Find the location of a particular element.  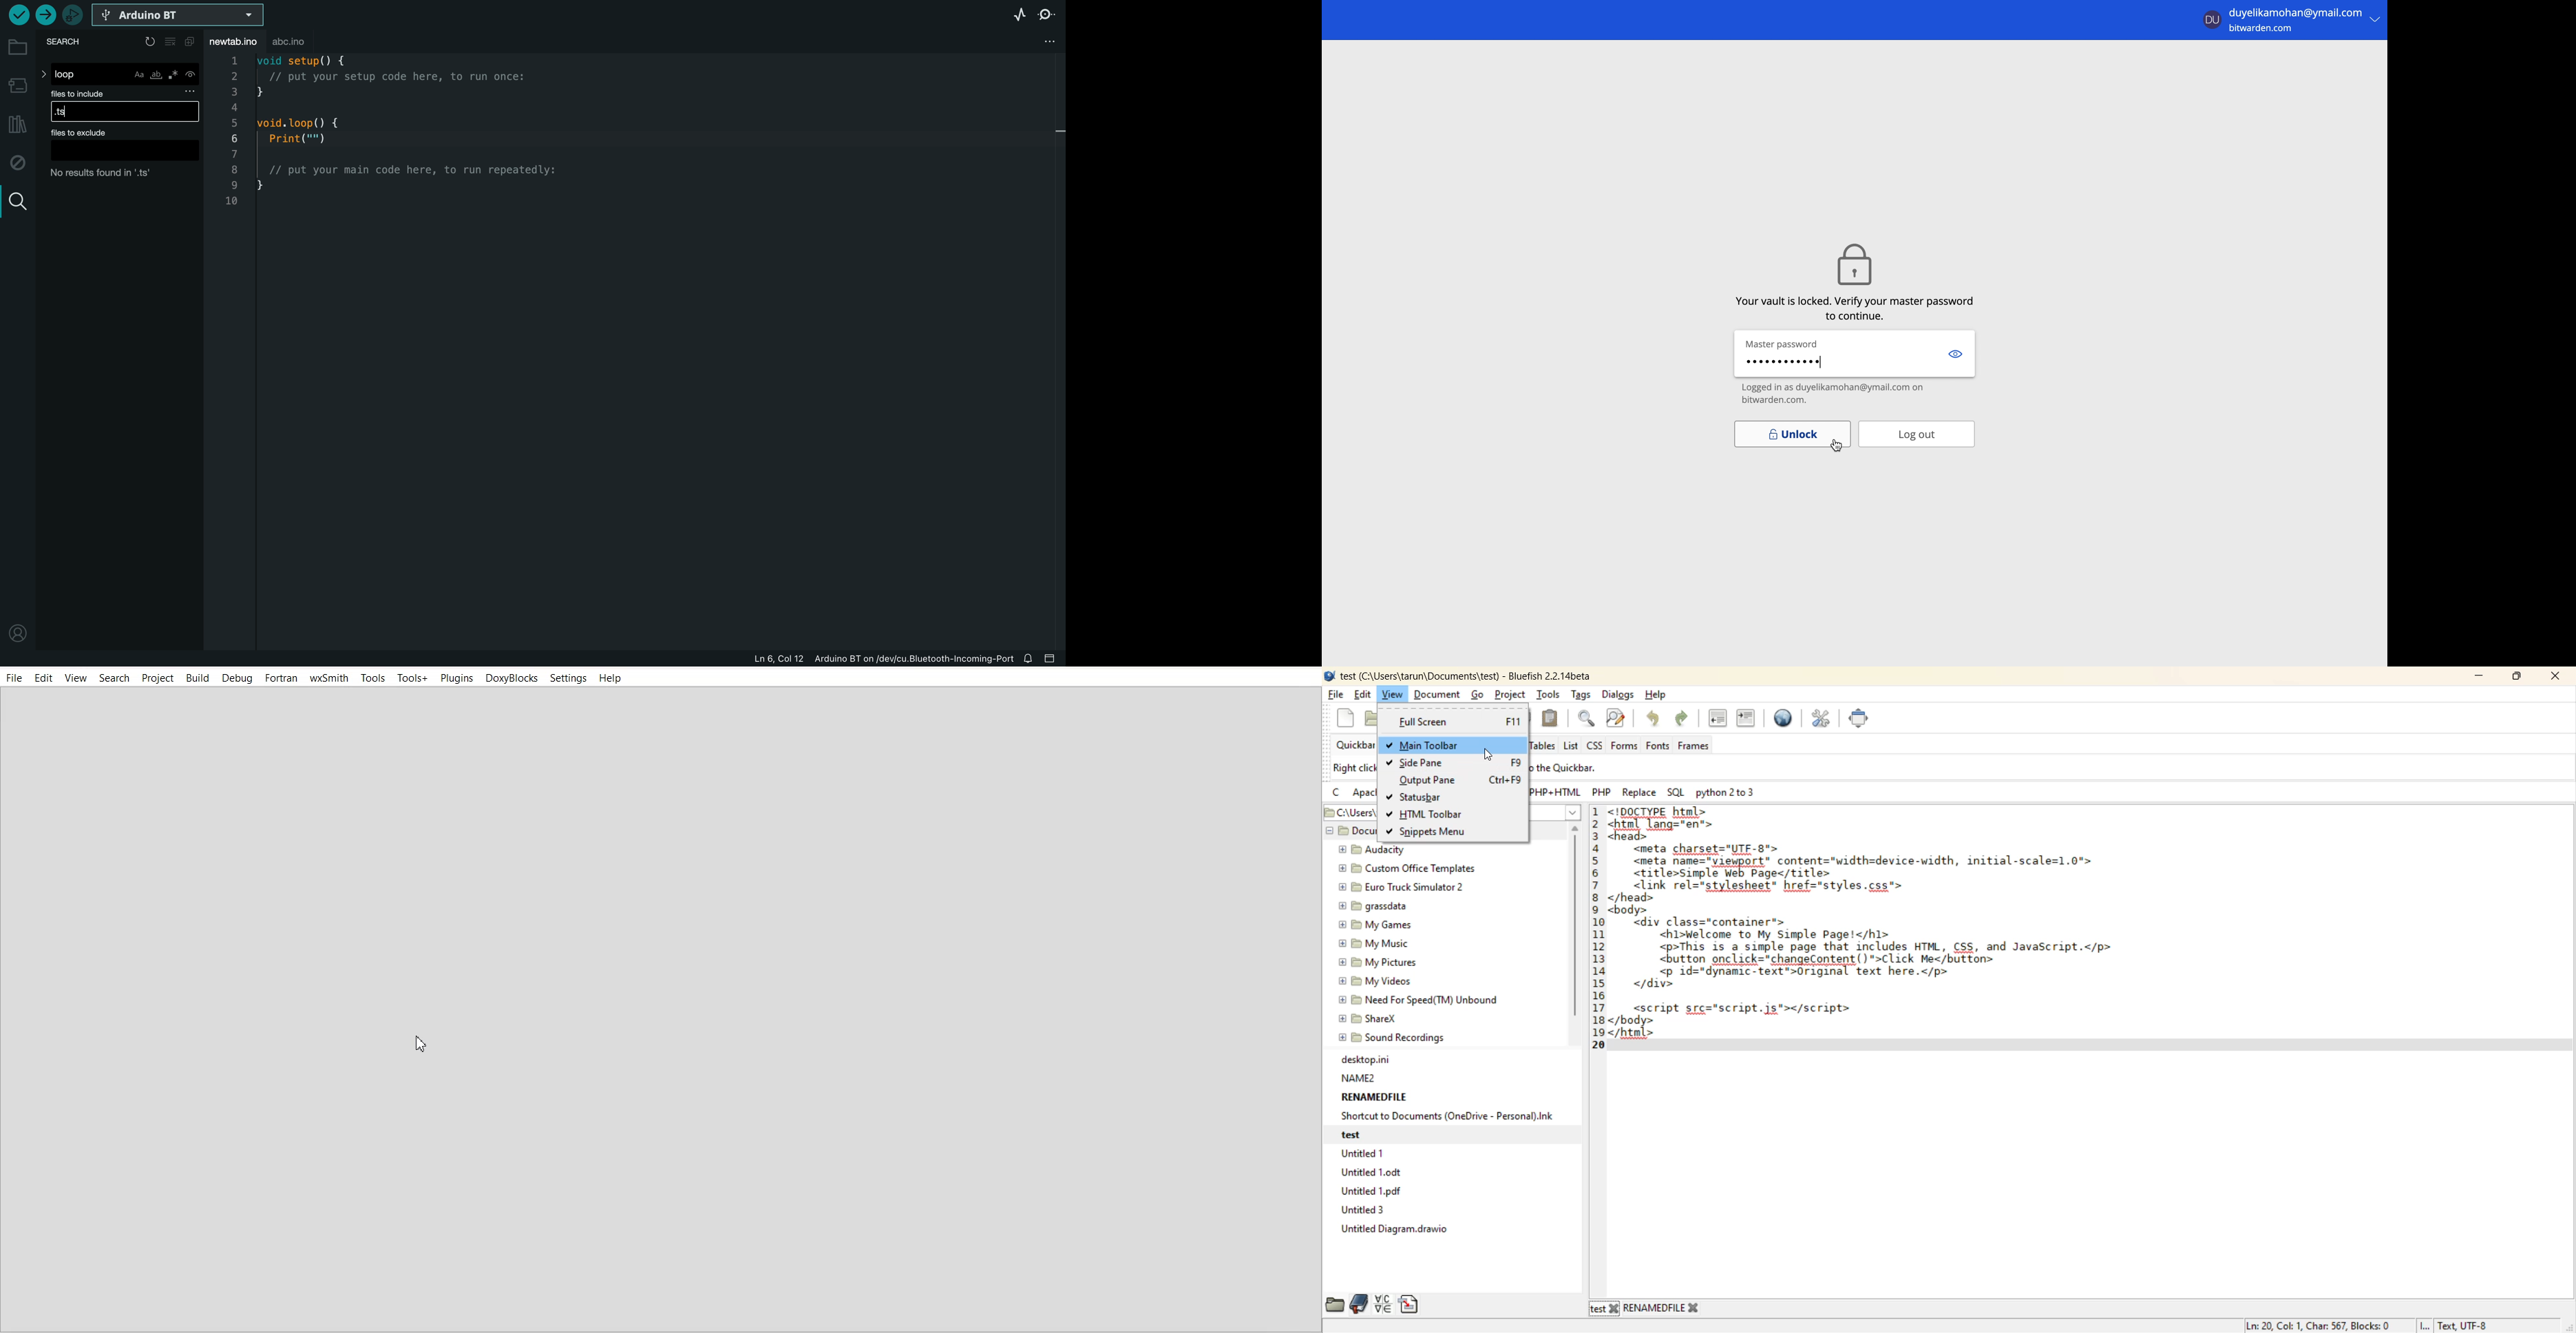

search is located at coordinates (68, 42).